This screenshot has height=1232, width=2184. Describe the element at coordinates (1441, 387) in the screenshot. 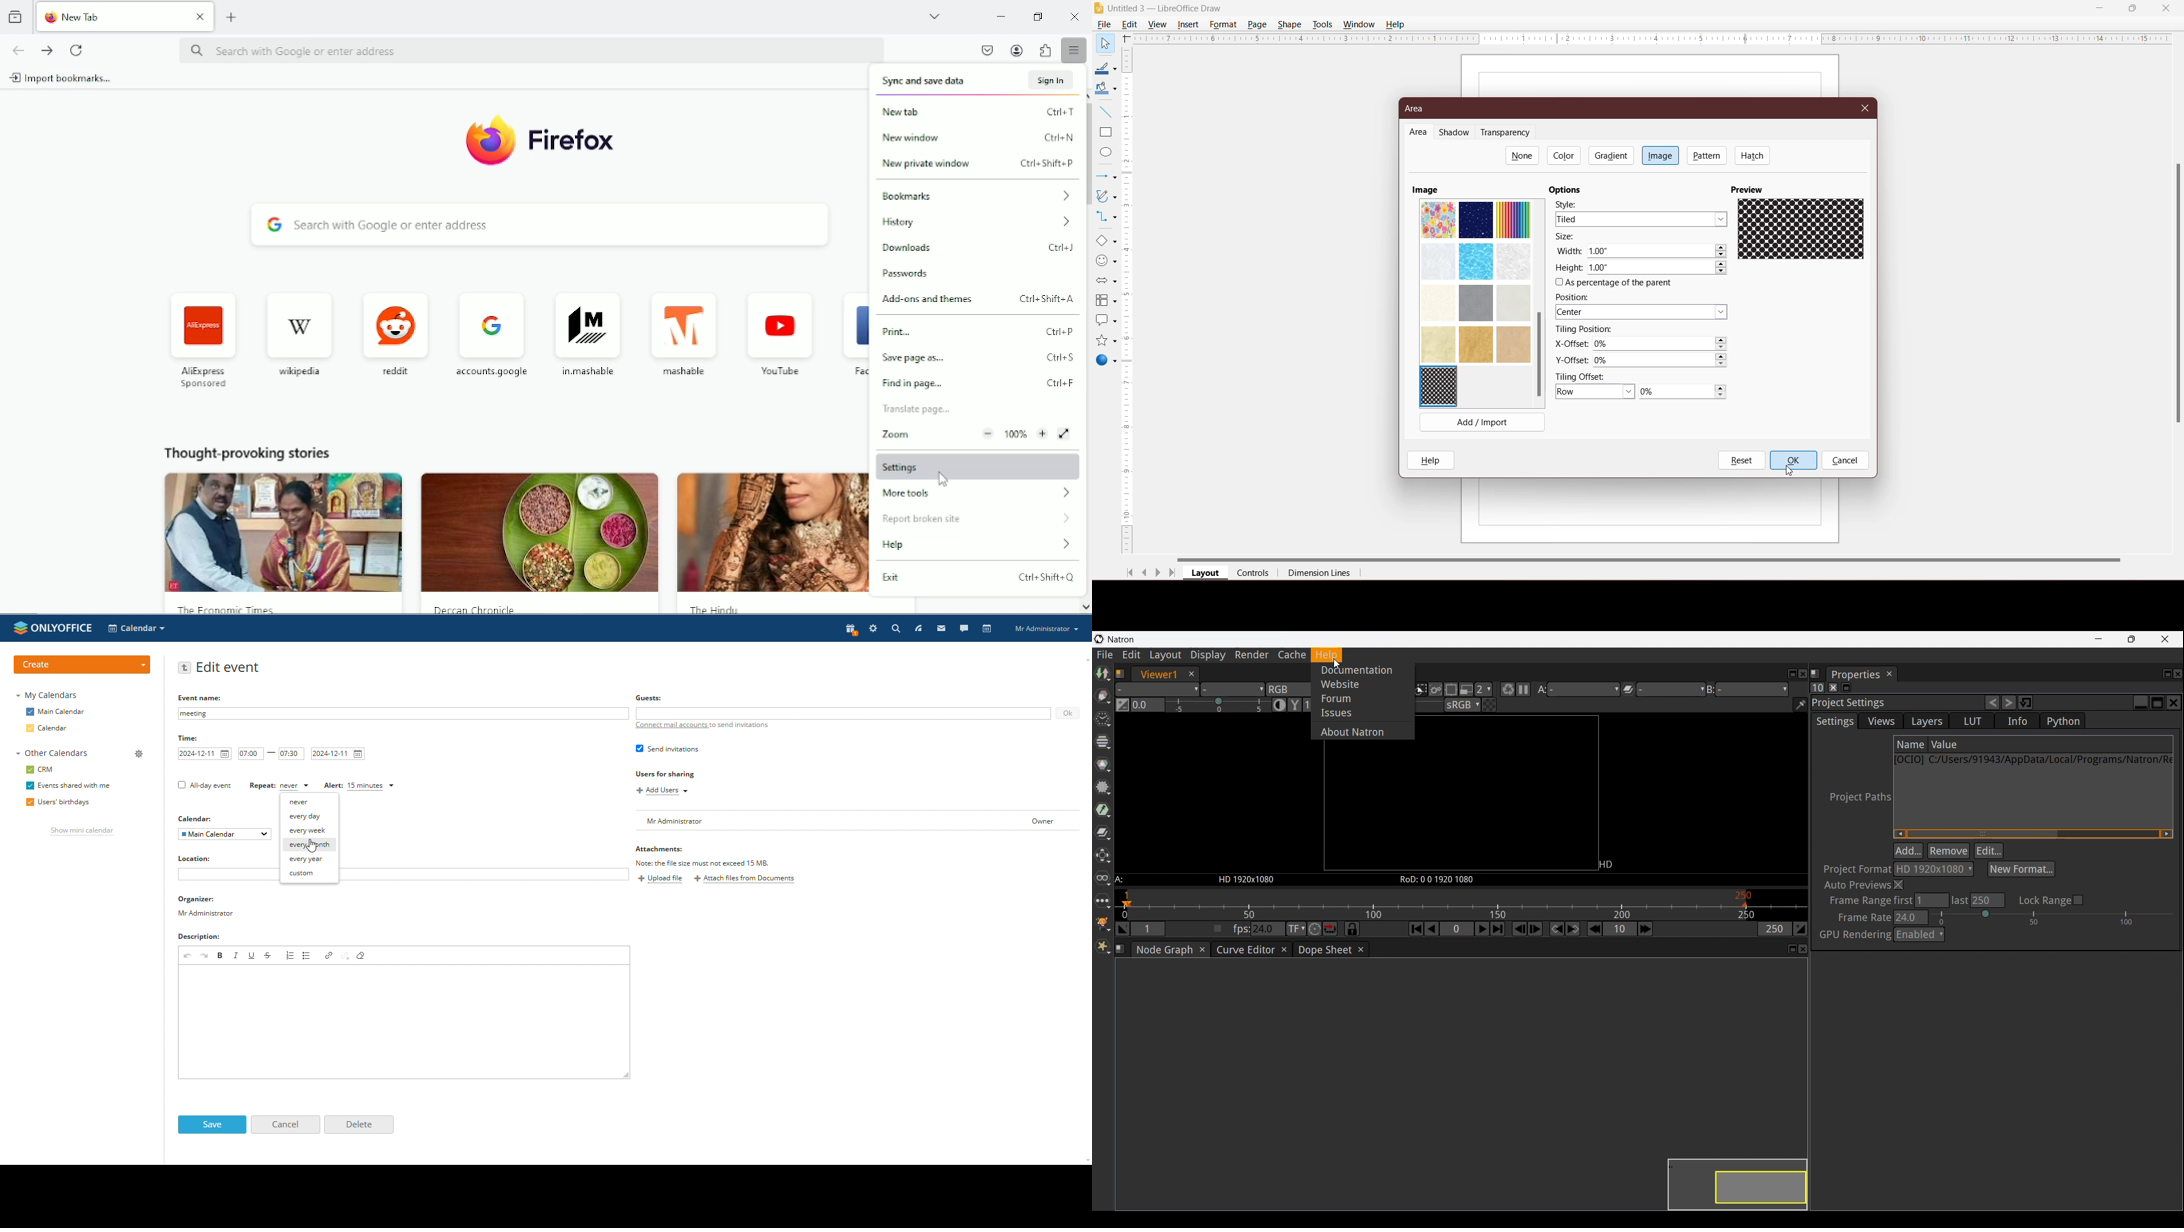

I see `Polka dots texture` at that location.